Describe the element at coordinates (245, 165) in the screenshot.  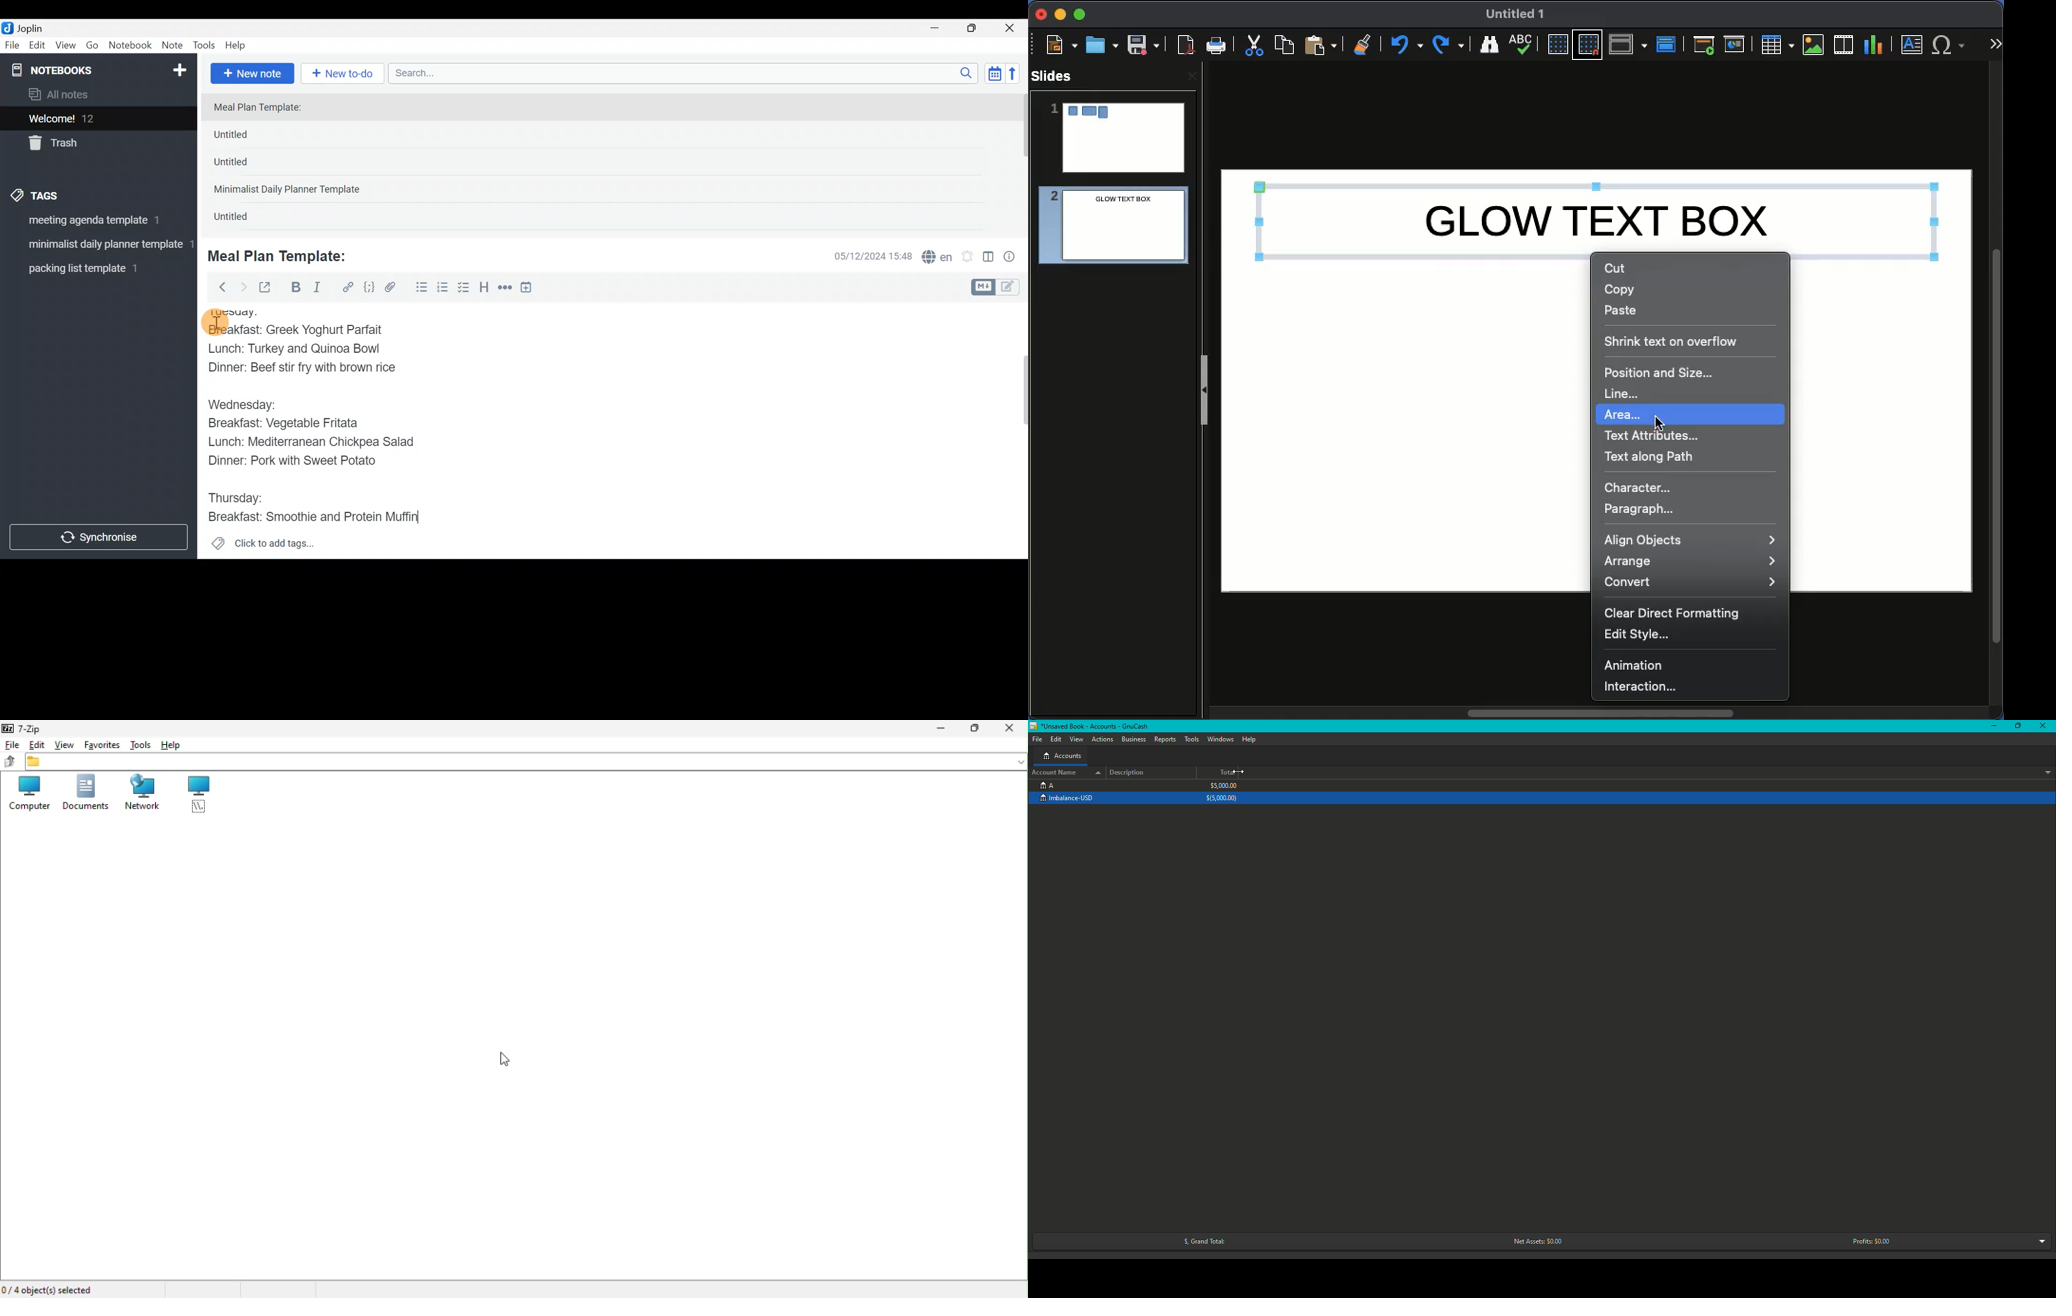
I see `Untitled` at that location.